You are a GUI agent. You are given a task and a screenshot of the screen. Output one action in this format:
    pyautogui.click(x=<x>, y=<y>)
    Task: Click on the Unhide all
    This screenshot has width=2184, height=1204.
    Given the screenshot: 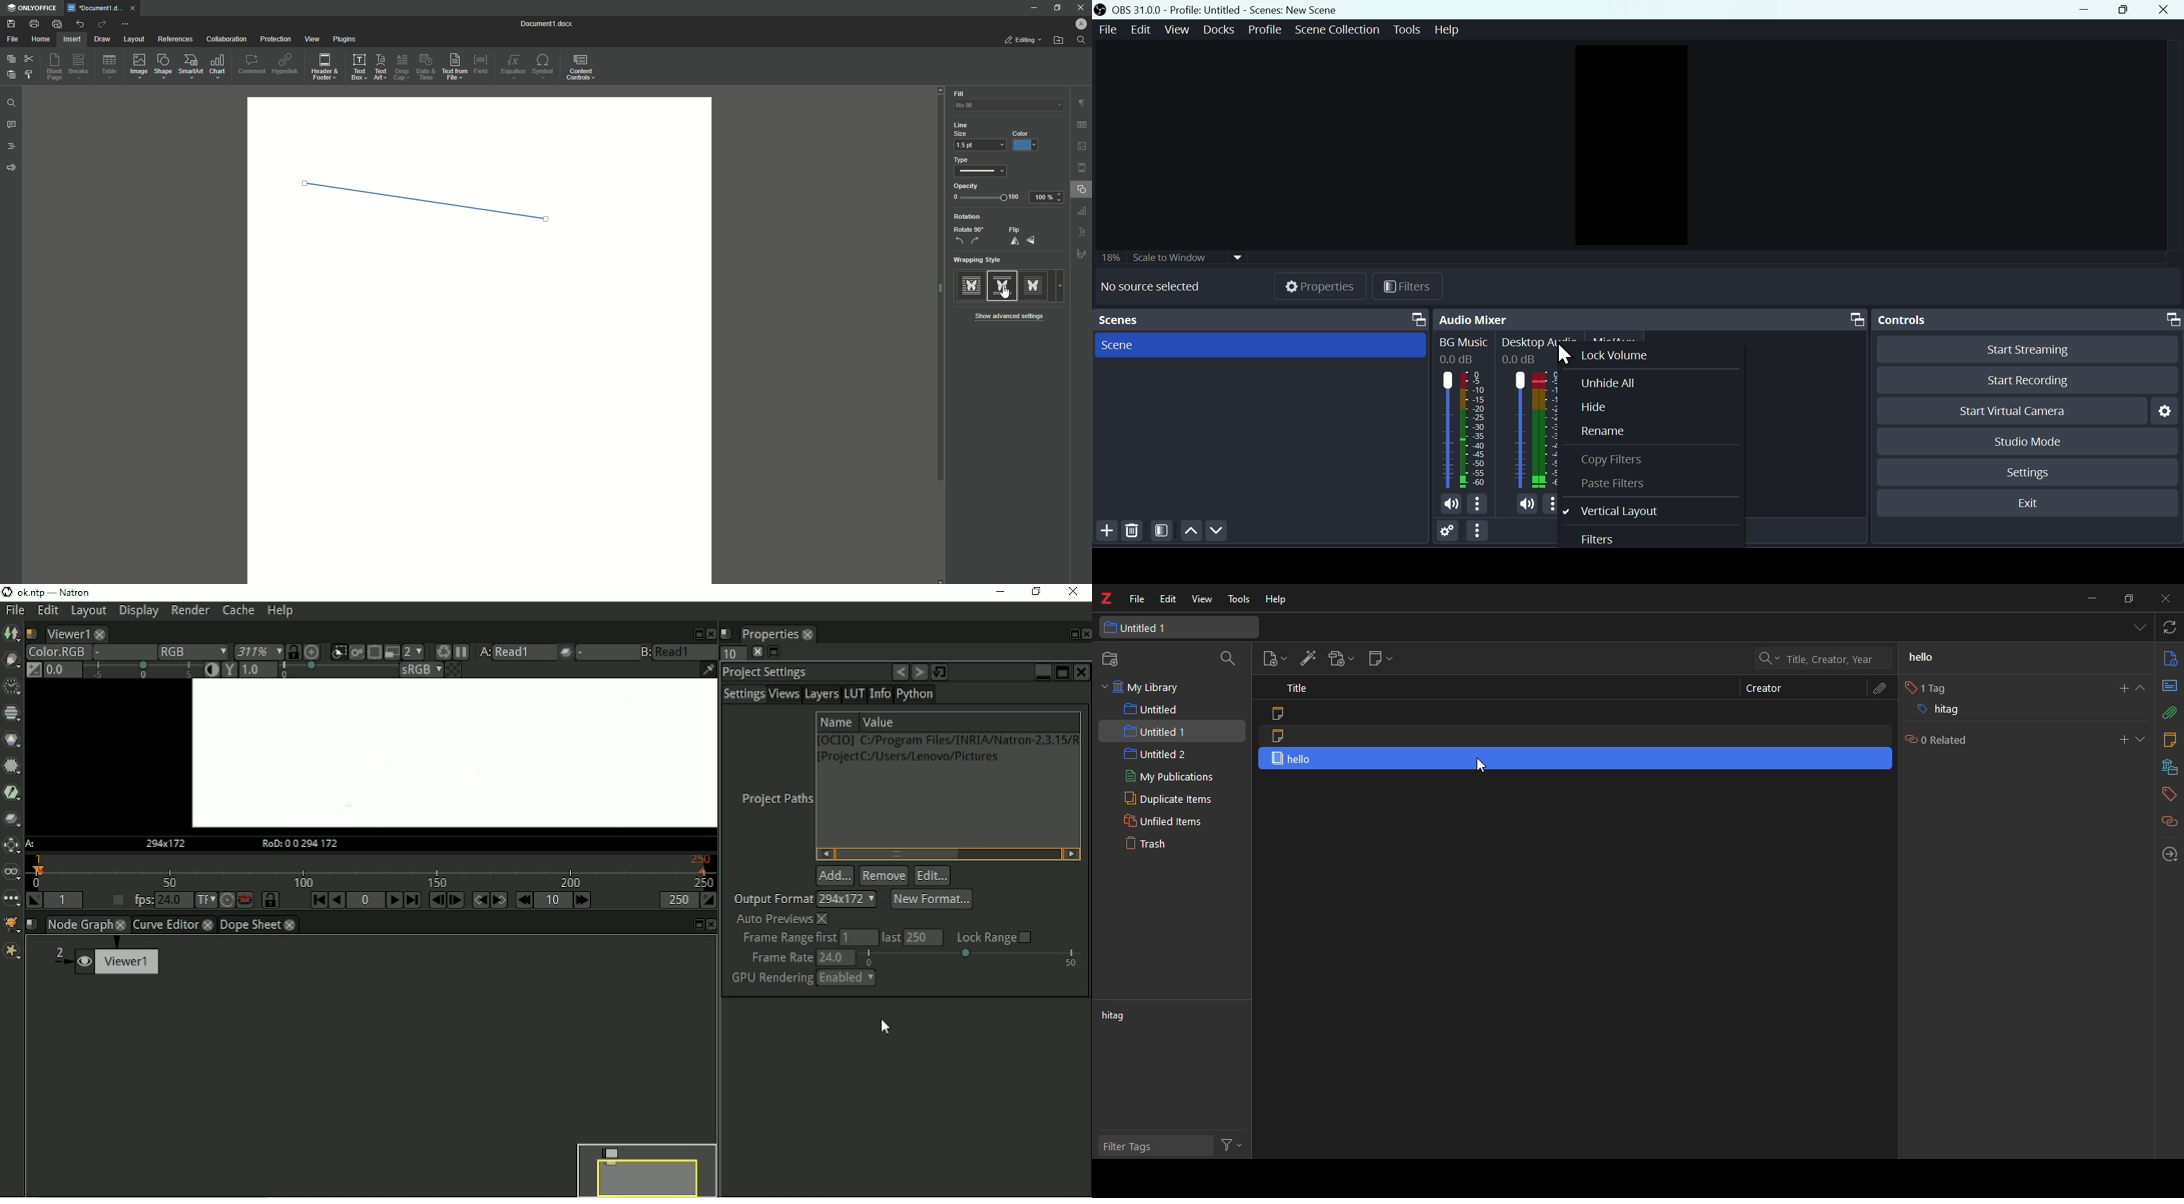 What is the action you would take?
    pyautogui.click(x=1607, y=383)
    